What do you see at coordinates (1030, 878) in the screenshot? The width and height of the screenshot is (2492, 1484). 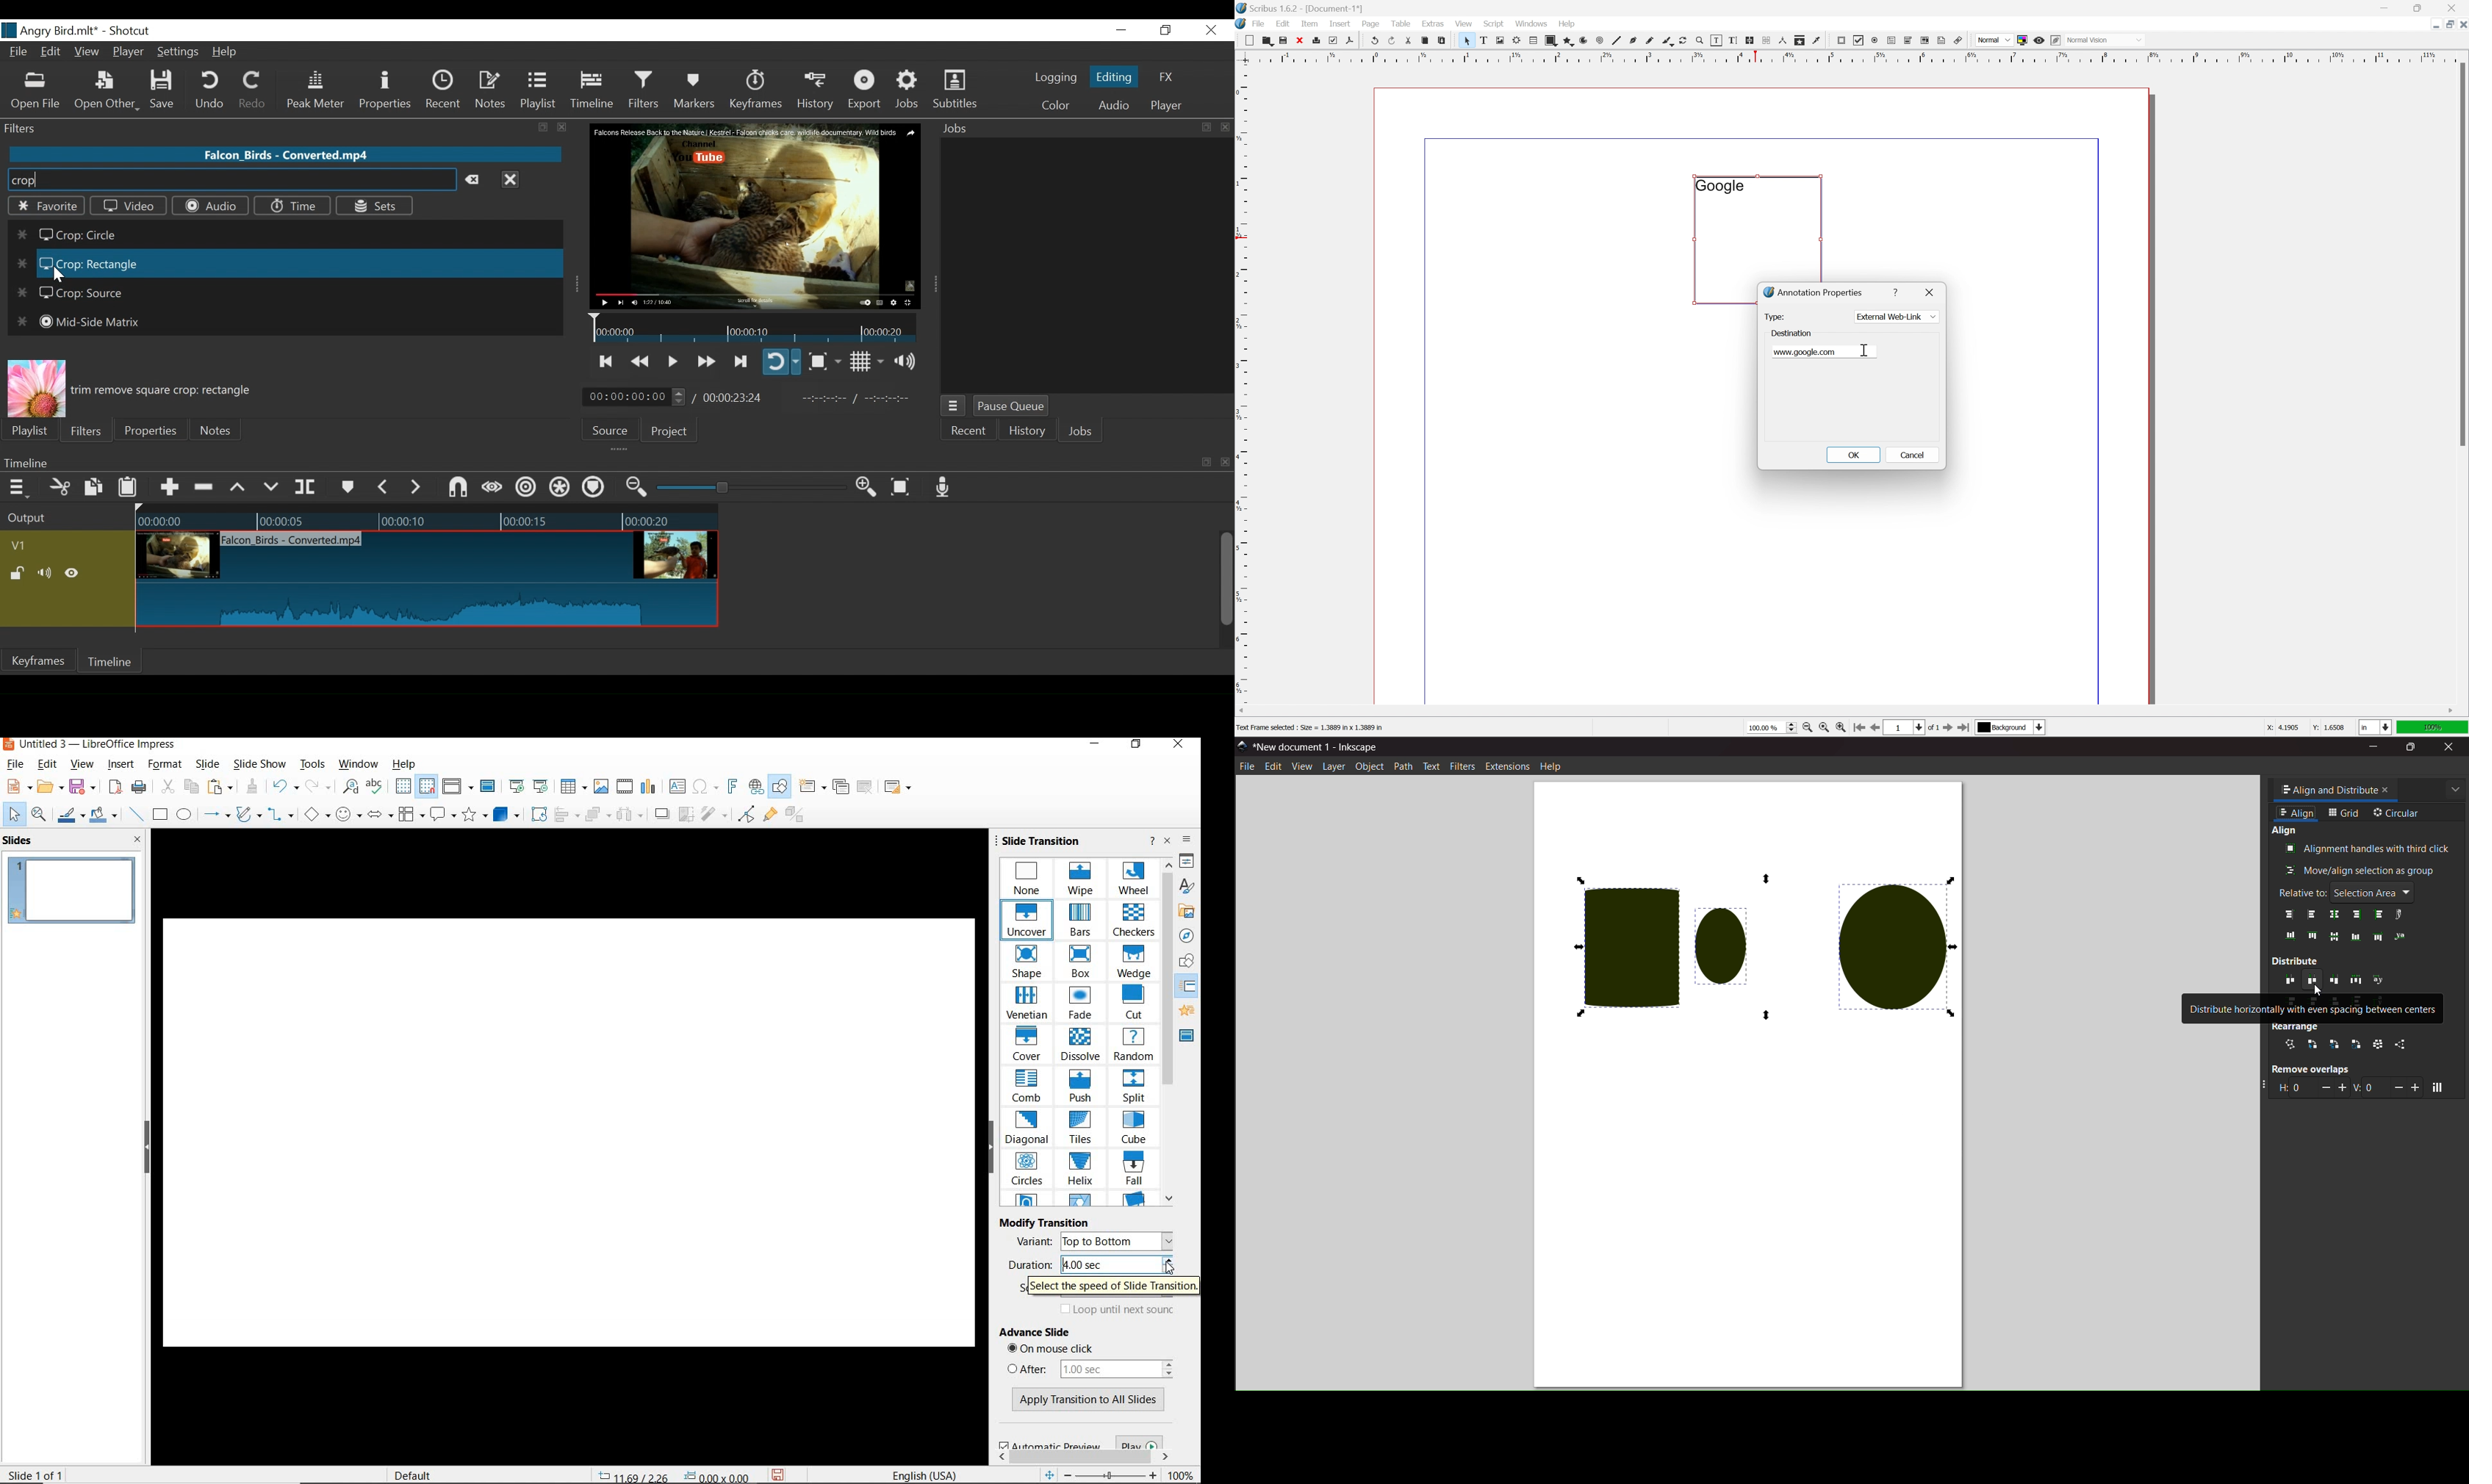 I see `NONE` at bounding box center [1030, 878].